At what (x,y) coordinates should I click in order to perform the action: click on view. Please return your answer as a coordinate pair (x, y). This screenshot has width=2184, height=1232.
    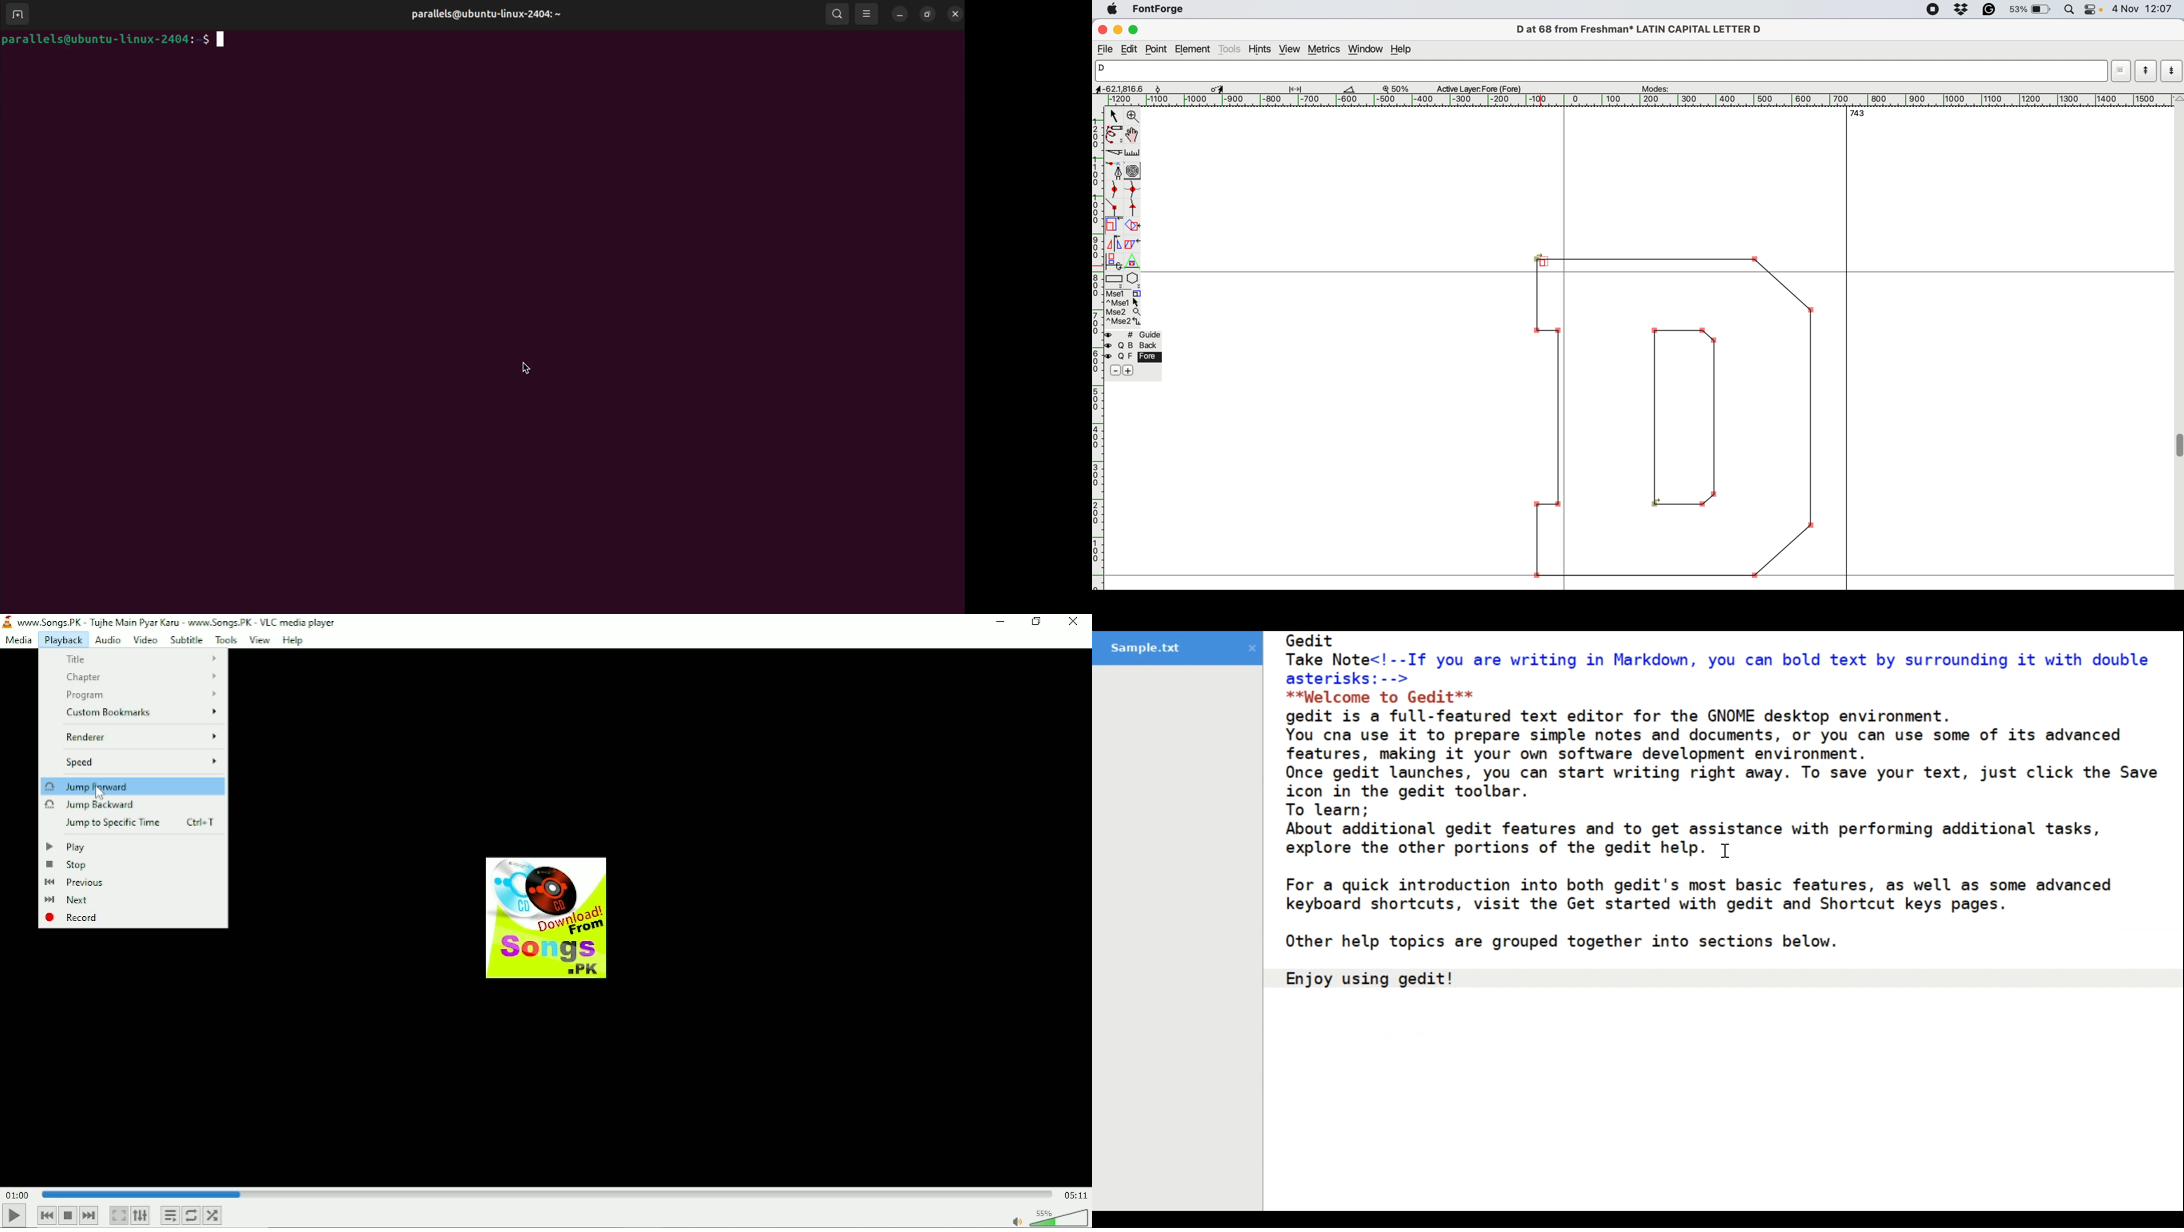
    Looking at the image, I should click on (1290, 49).